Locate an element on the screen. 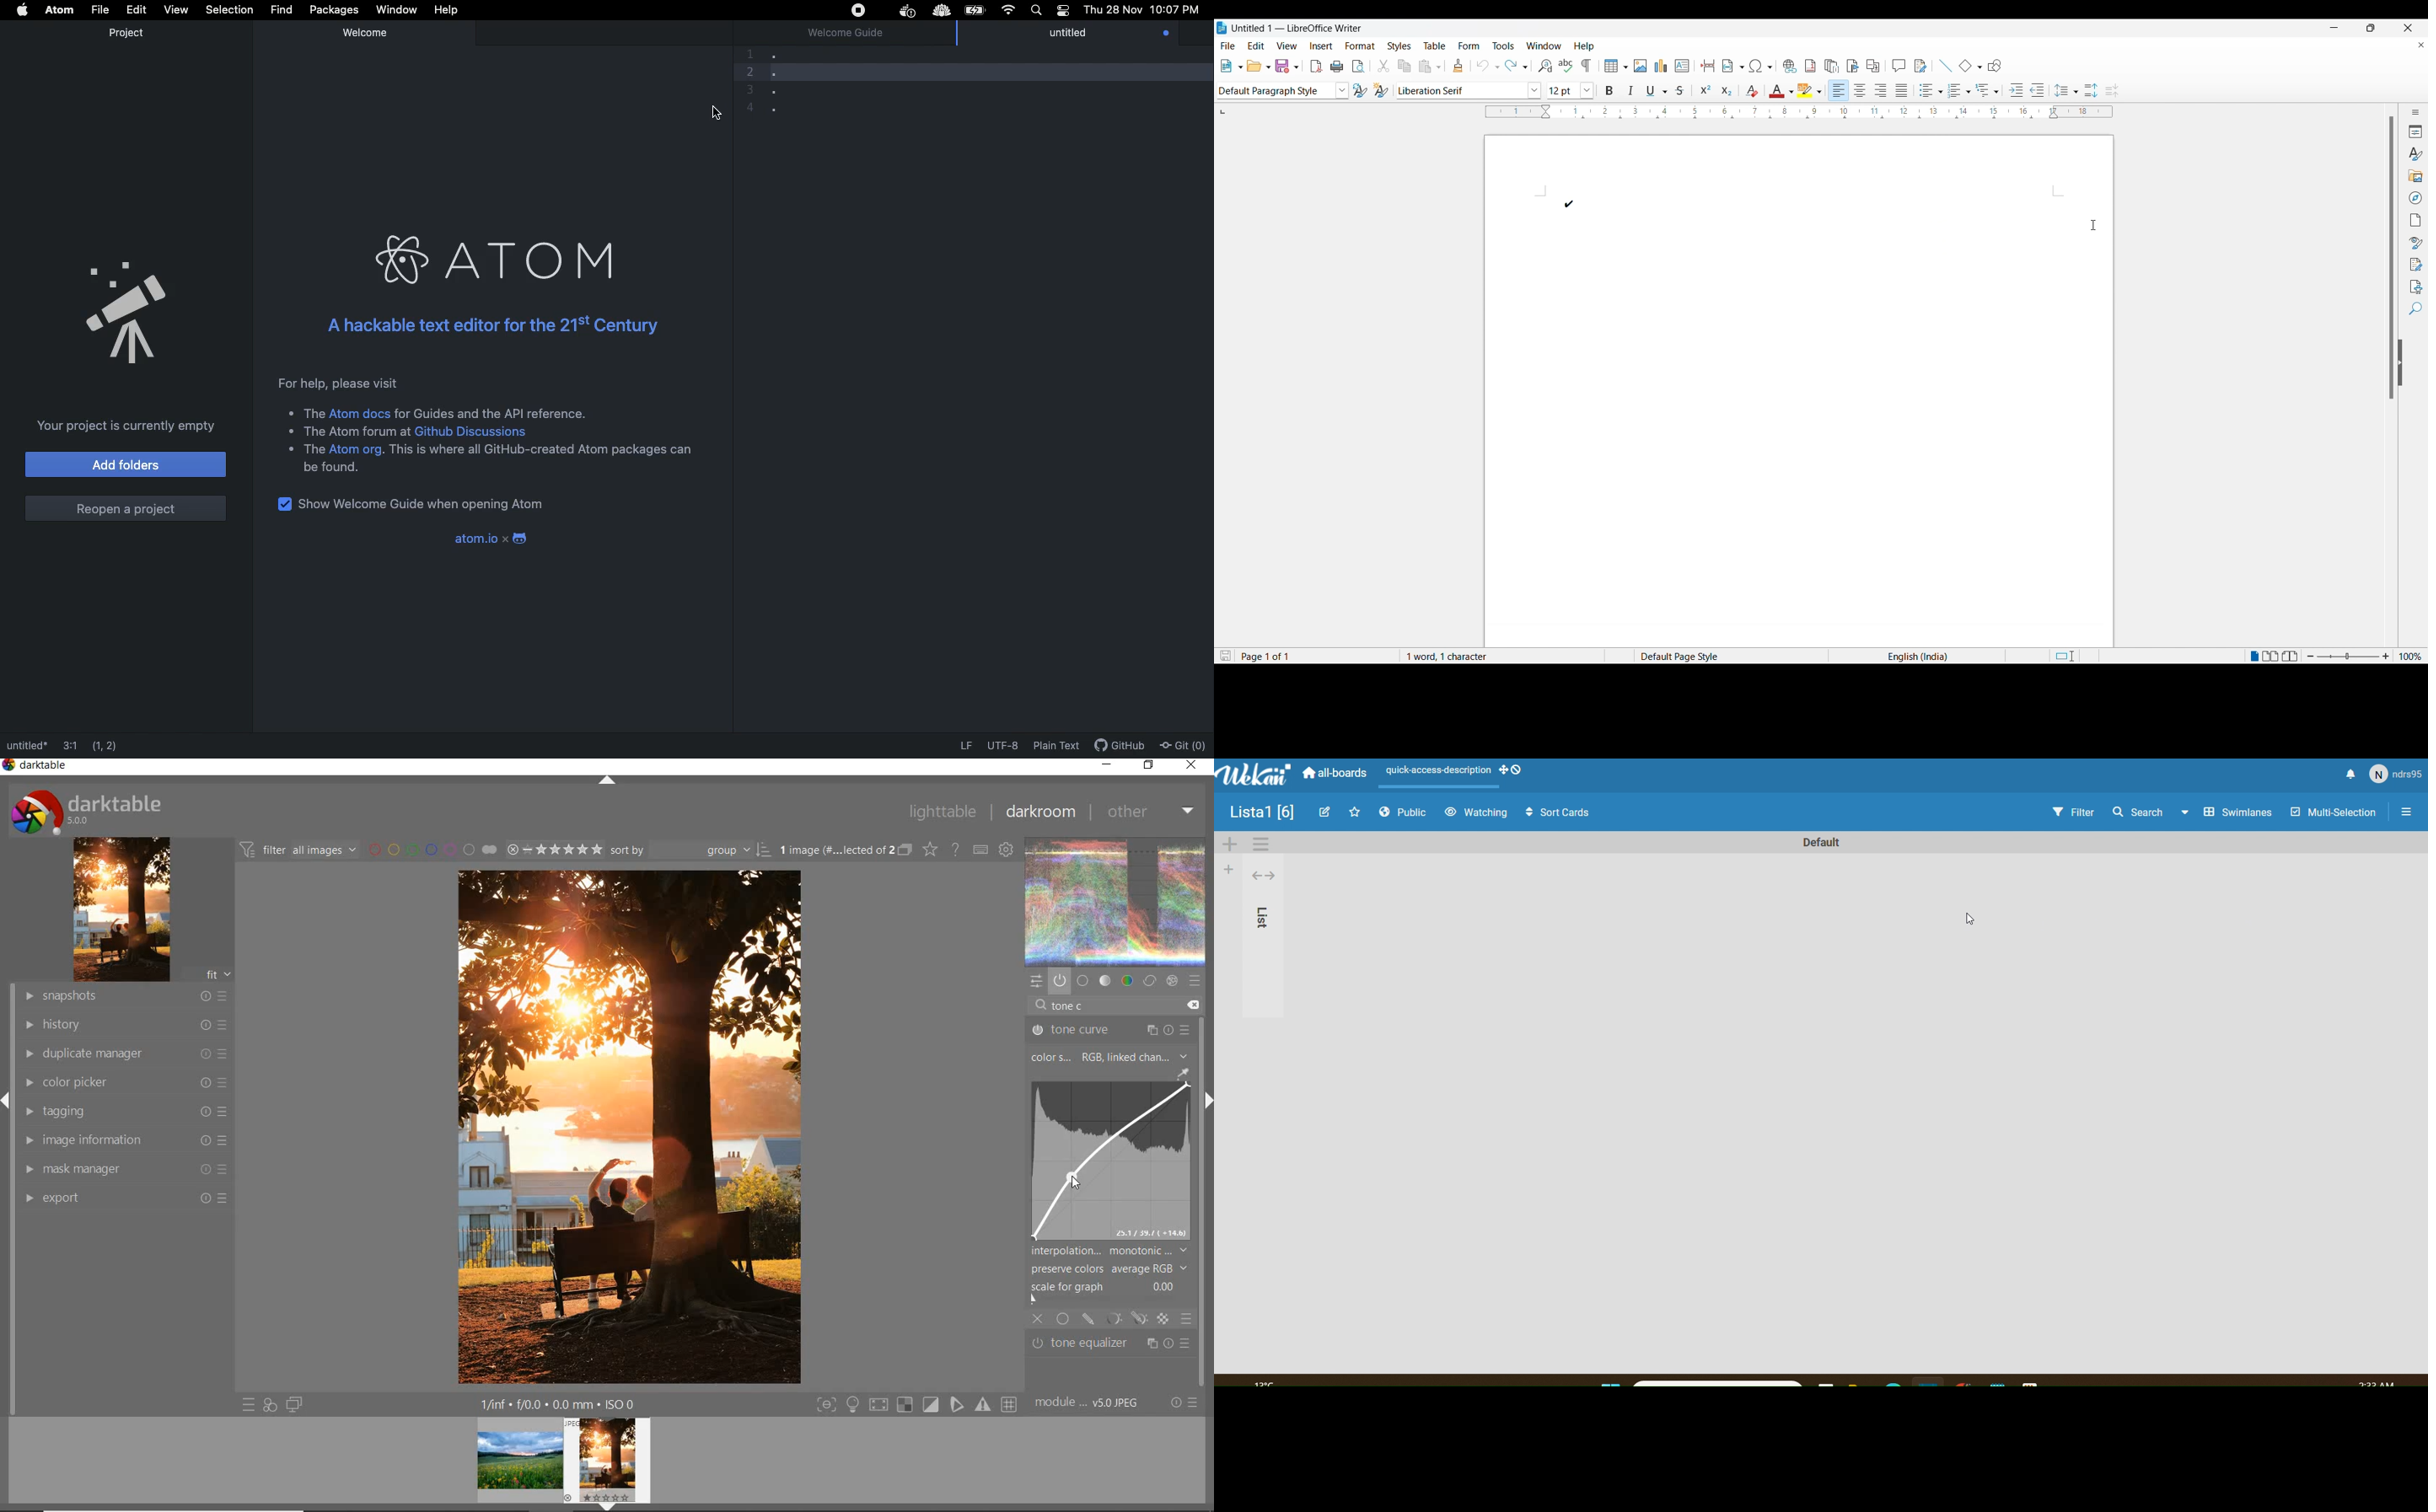 This screenshot has width=2436, height=1512. Selected toggle ordered list is located at coordinates (1958, 89).